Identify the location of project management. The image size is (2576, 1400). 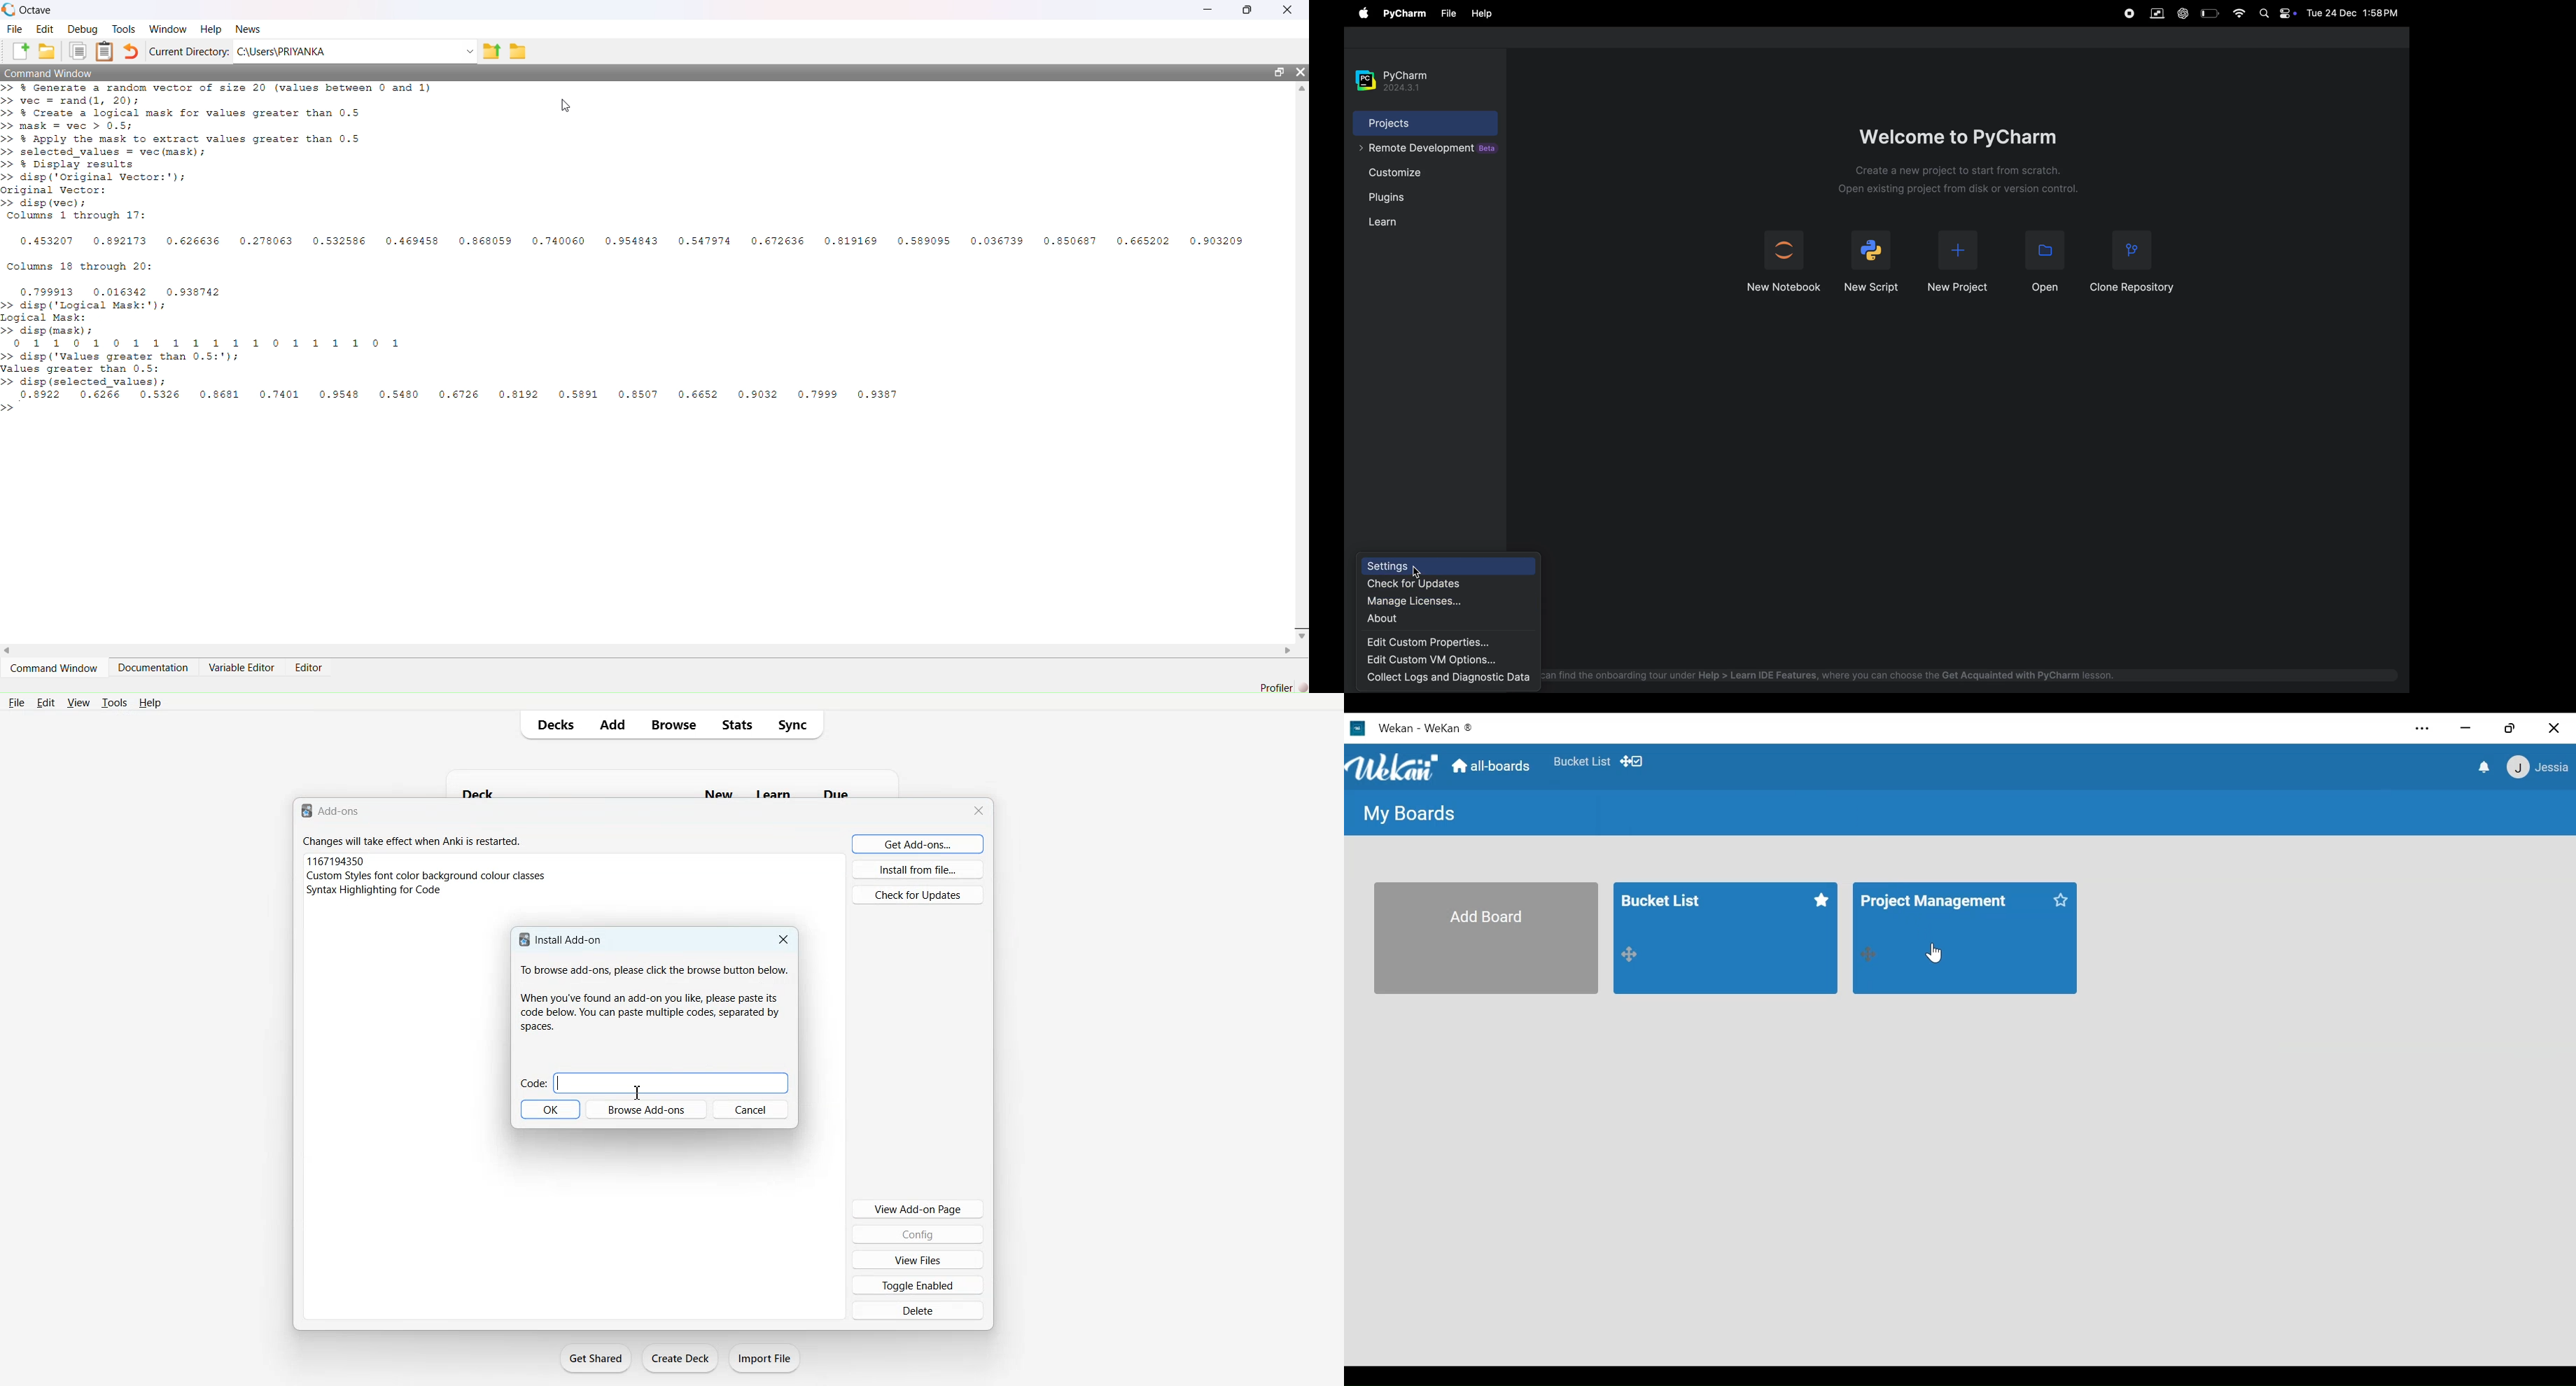
(1939, 900).